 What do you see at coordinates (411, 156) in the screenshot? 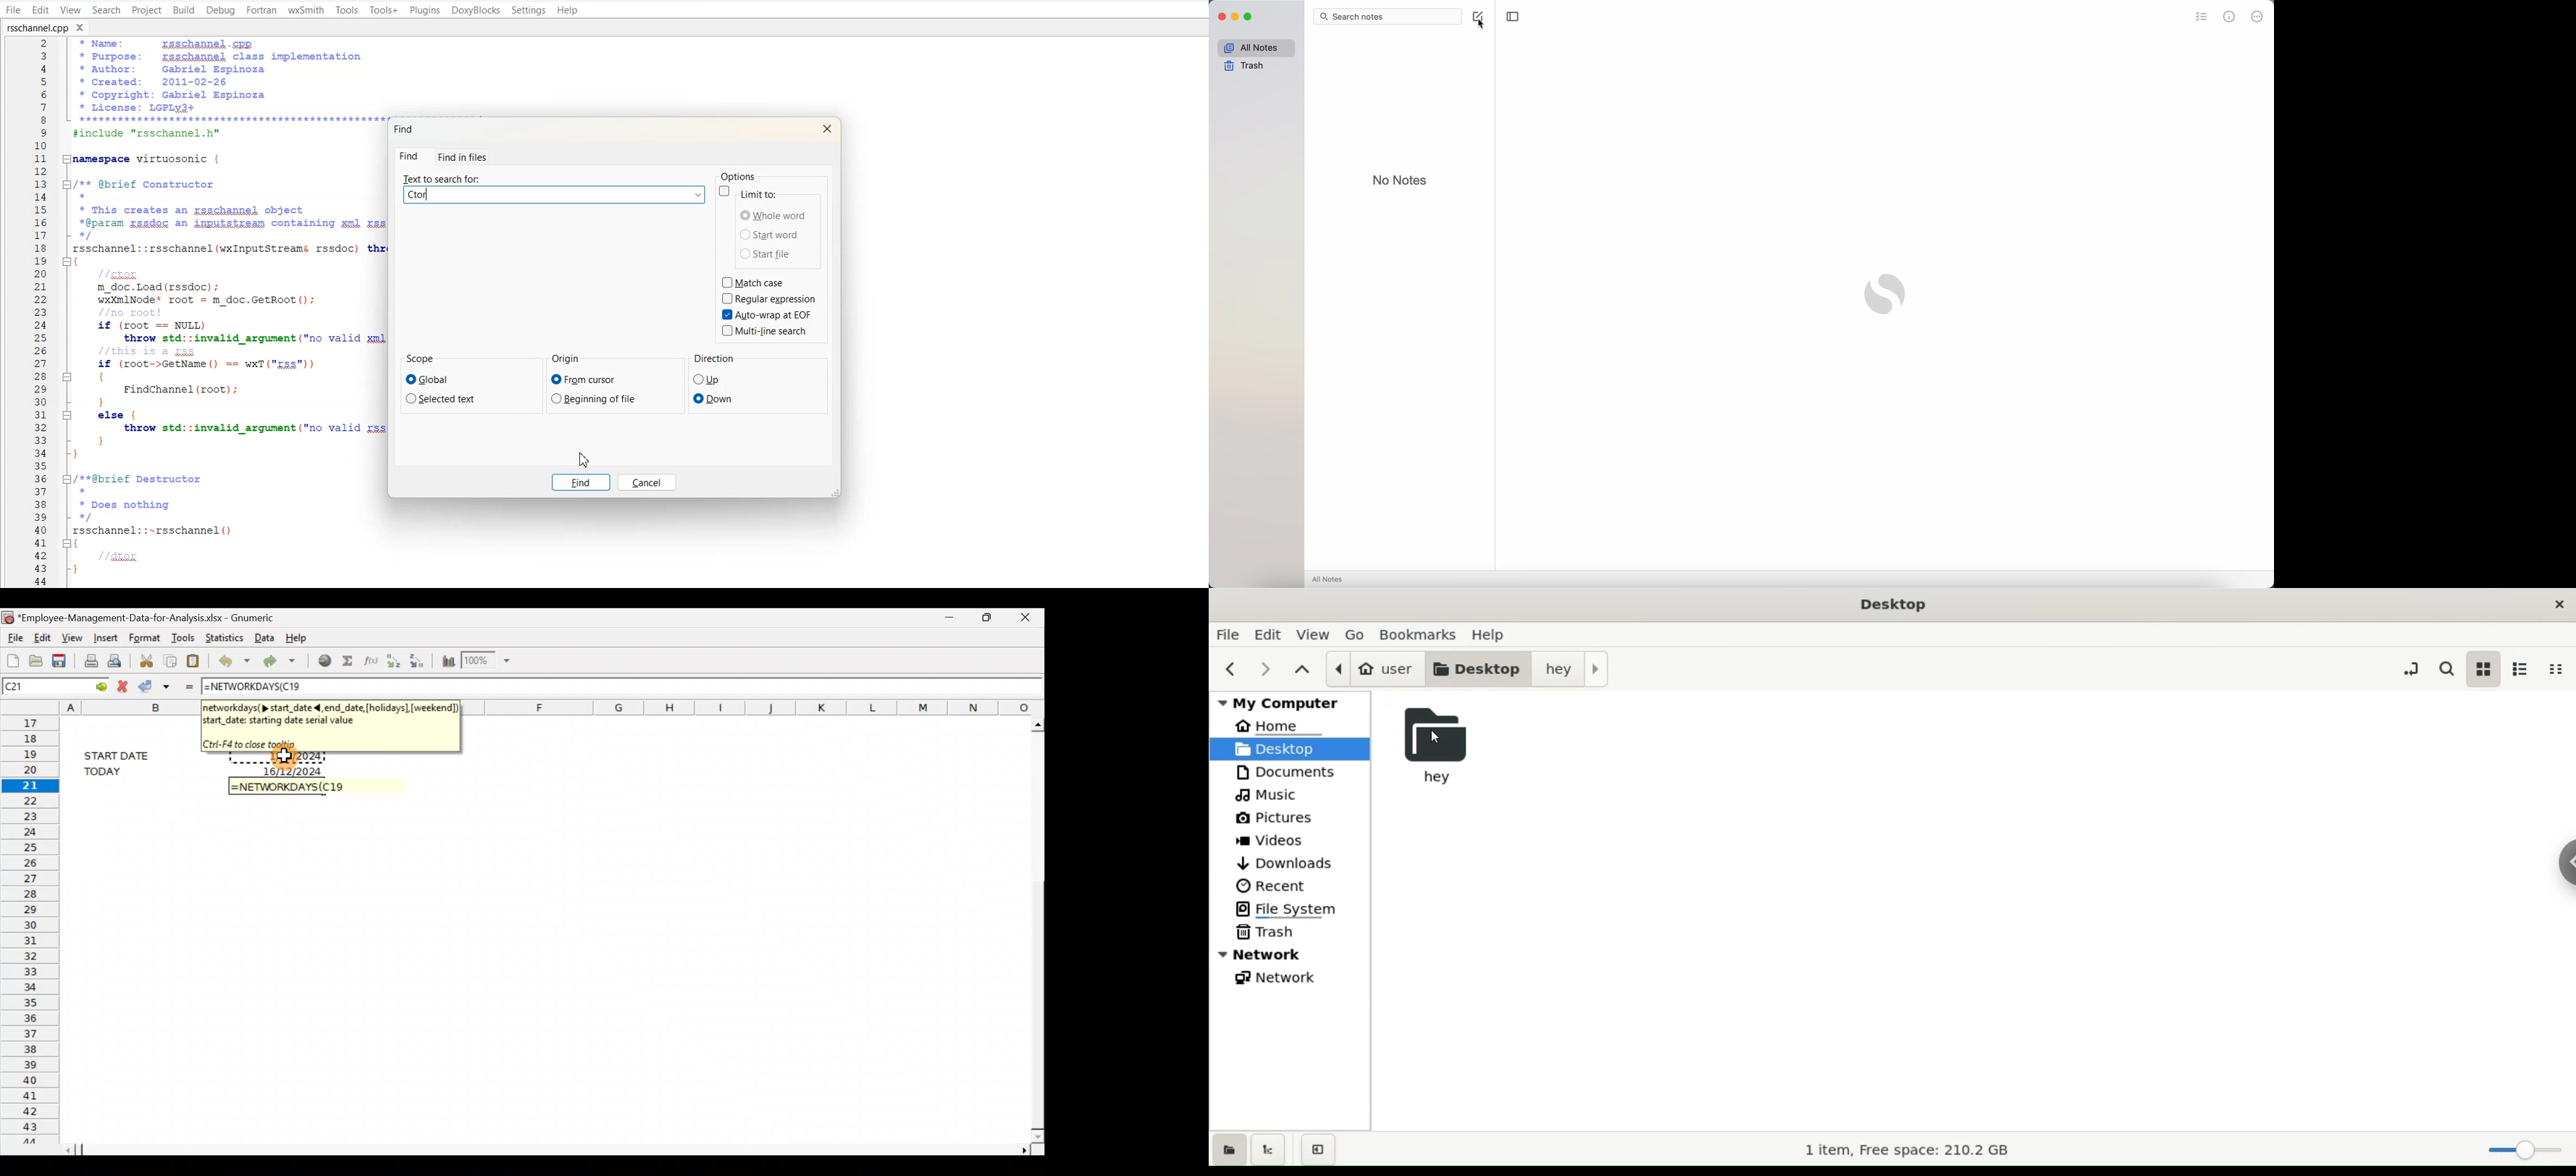
I see `Find` at bounding box center [411, 156].